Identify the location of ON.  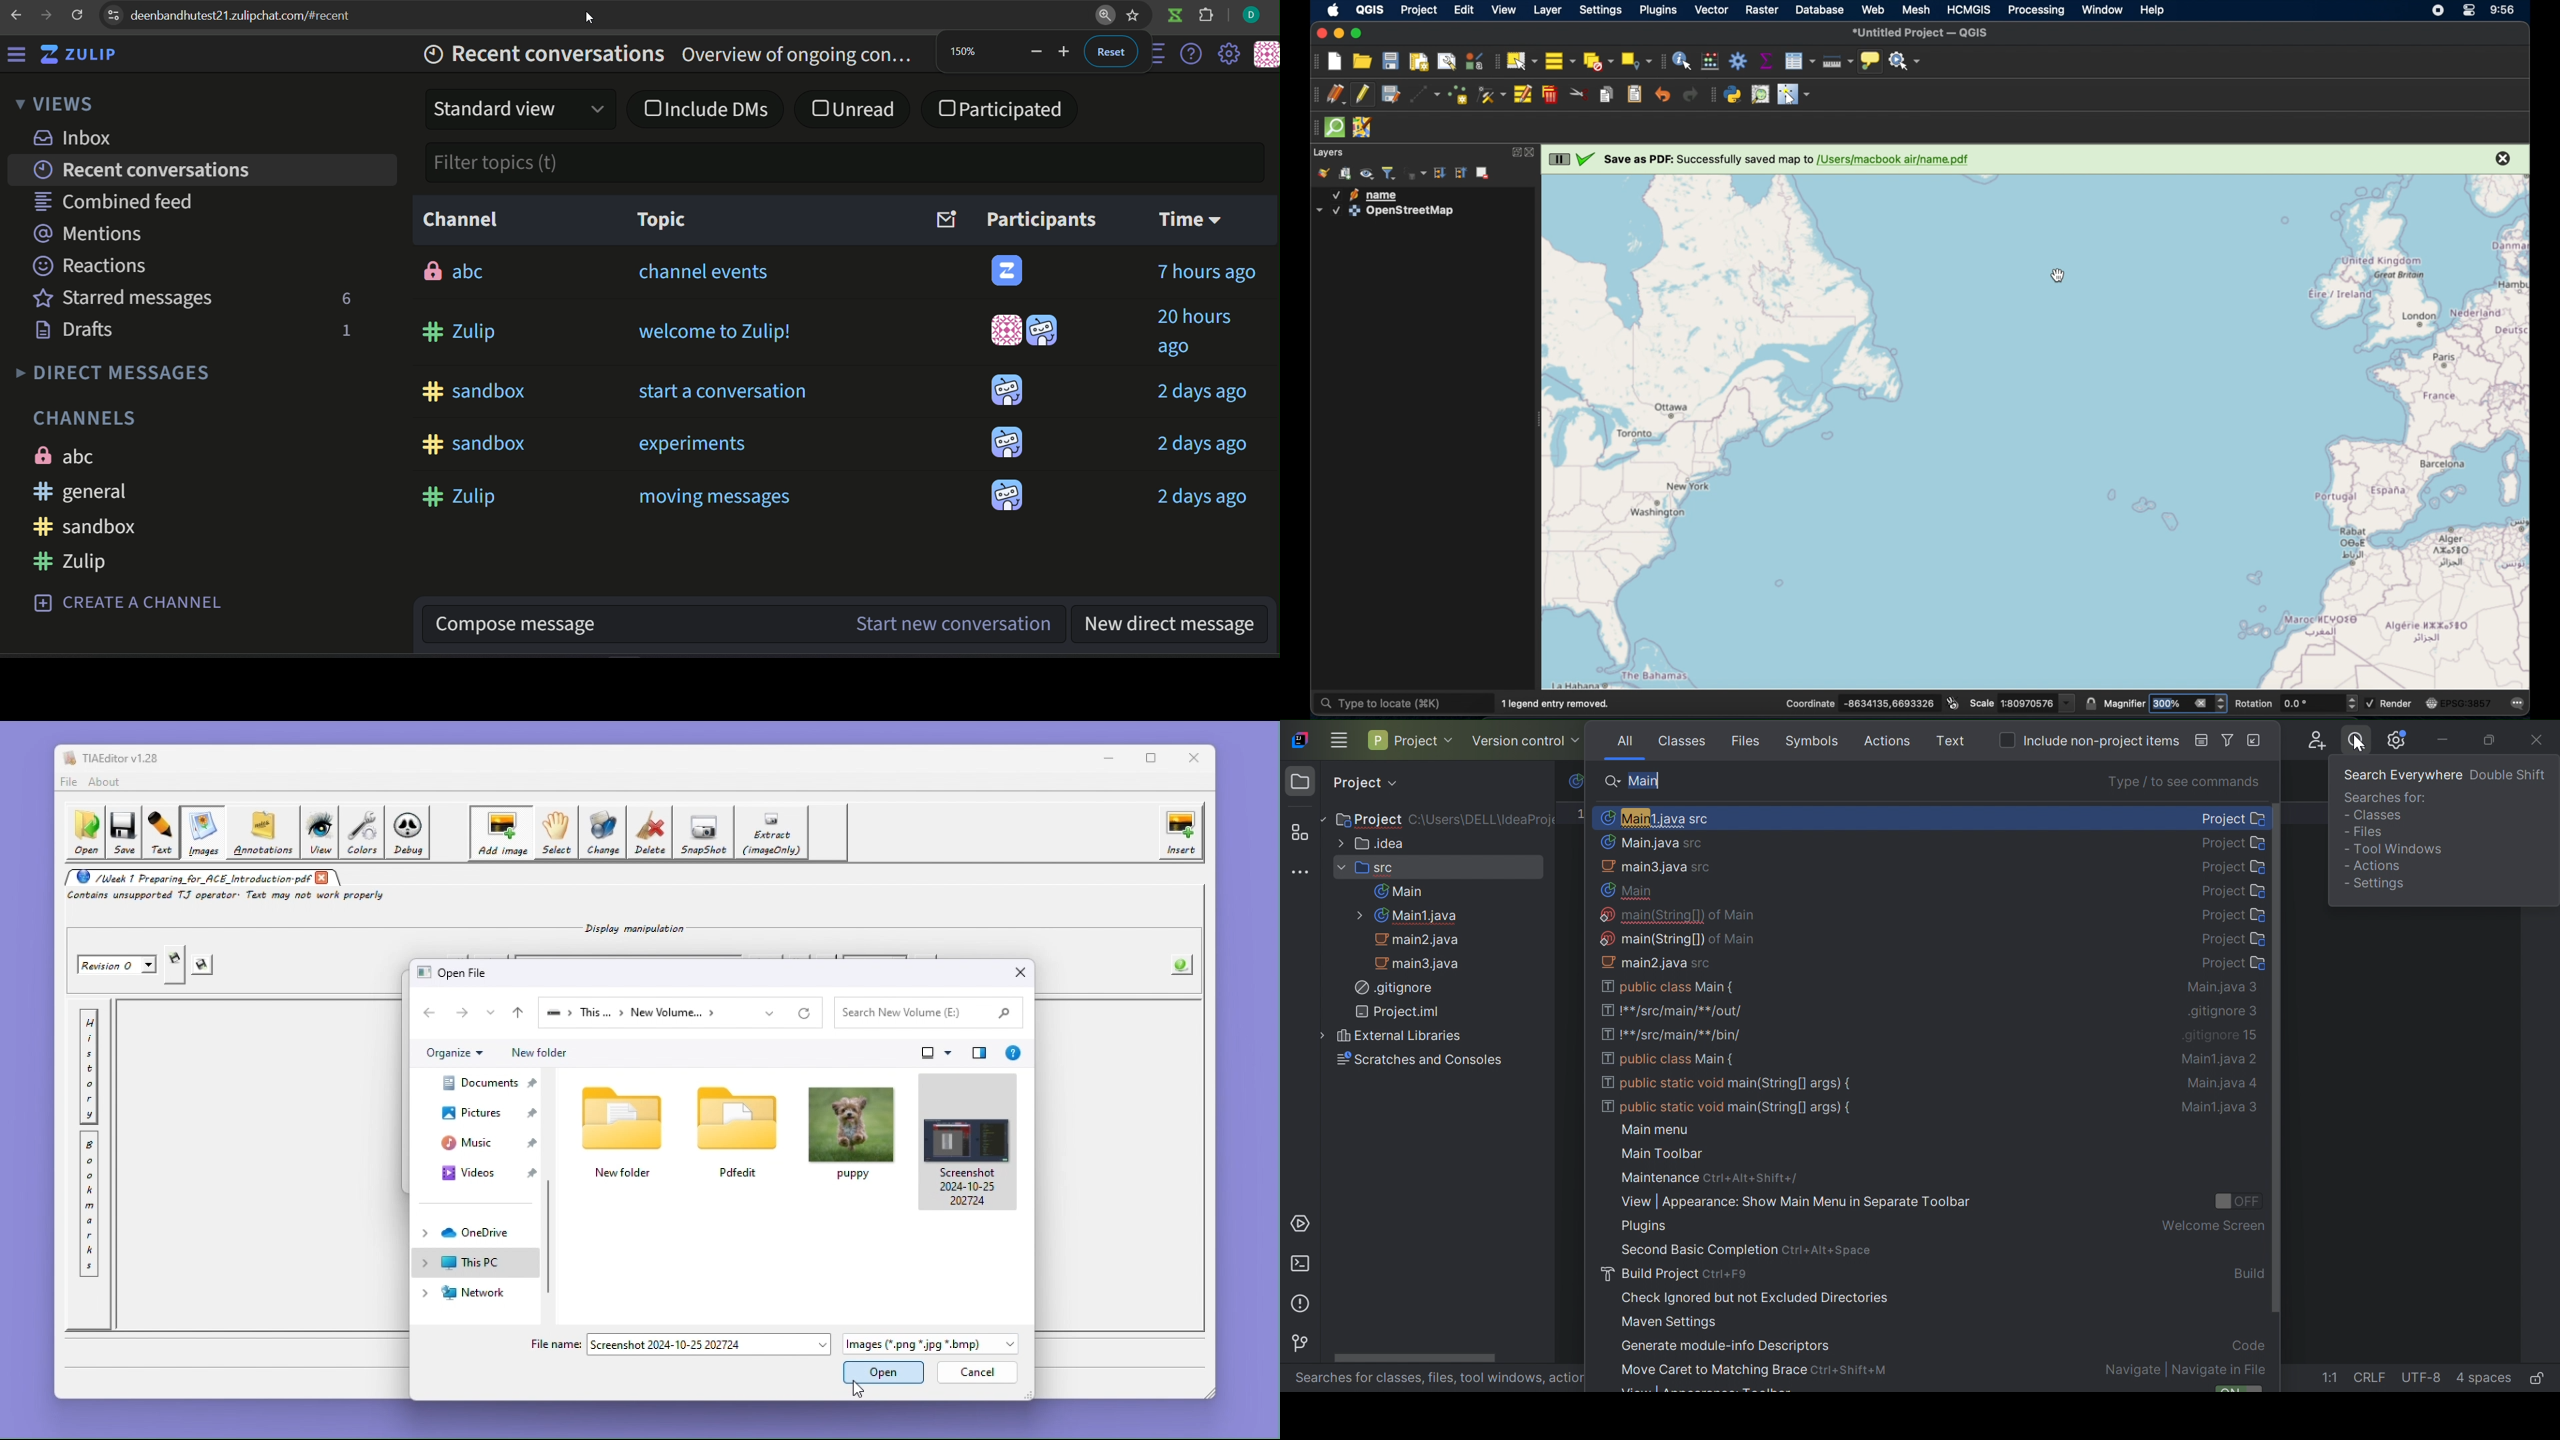
(2242, 1387).